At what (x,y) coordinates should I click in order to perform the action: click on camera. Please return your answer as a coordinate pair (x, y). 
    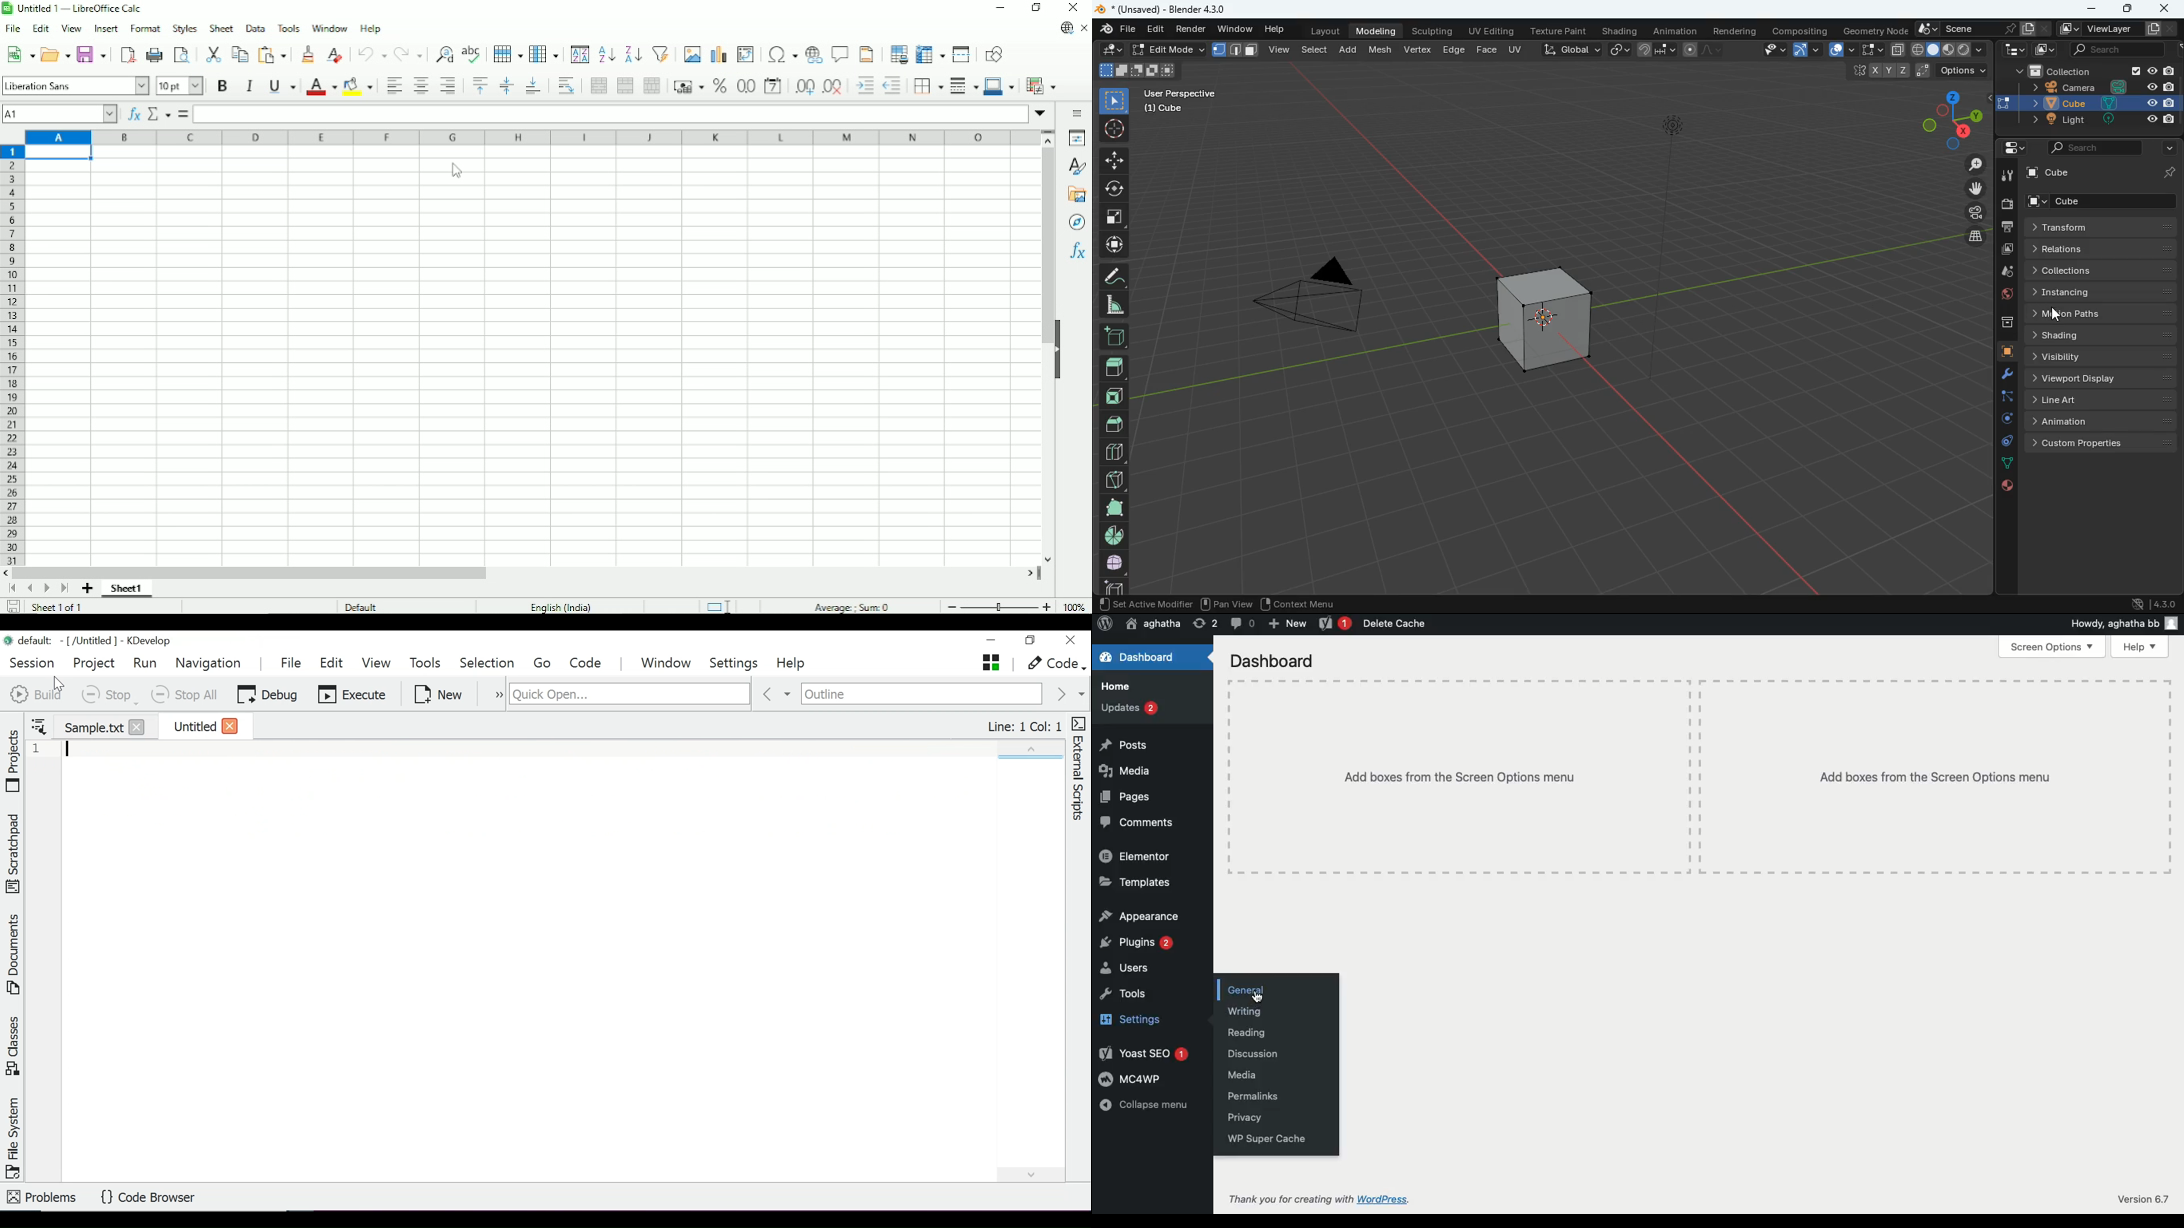
    Looking at the image, I should click on (2096, 87).